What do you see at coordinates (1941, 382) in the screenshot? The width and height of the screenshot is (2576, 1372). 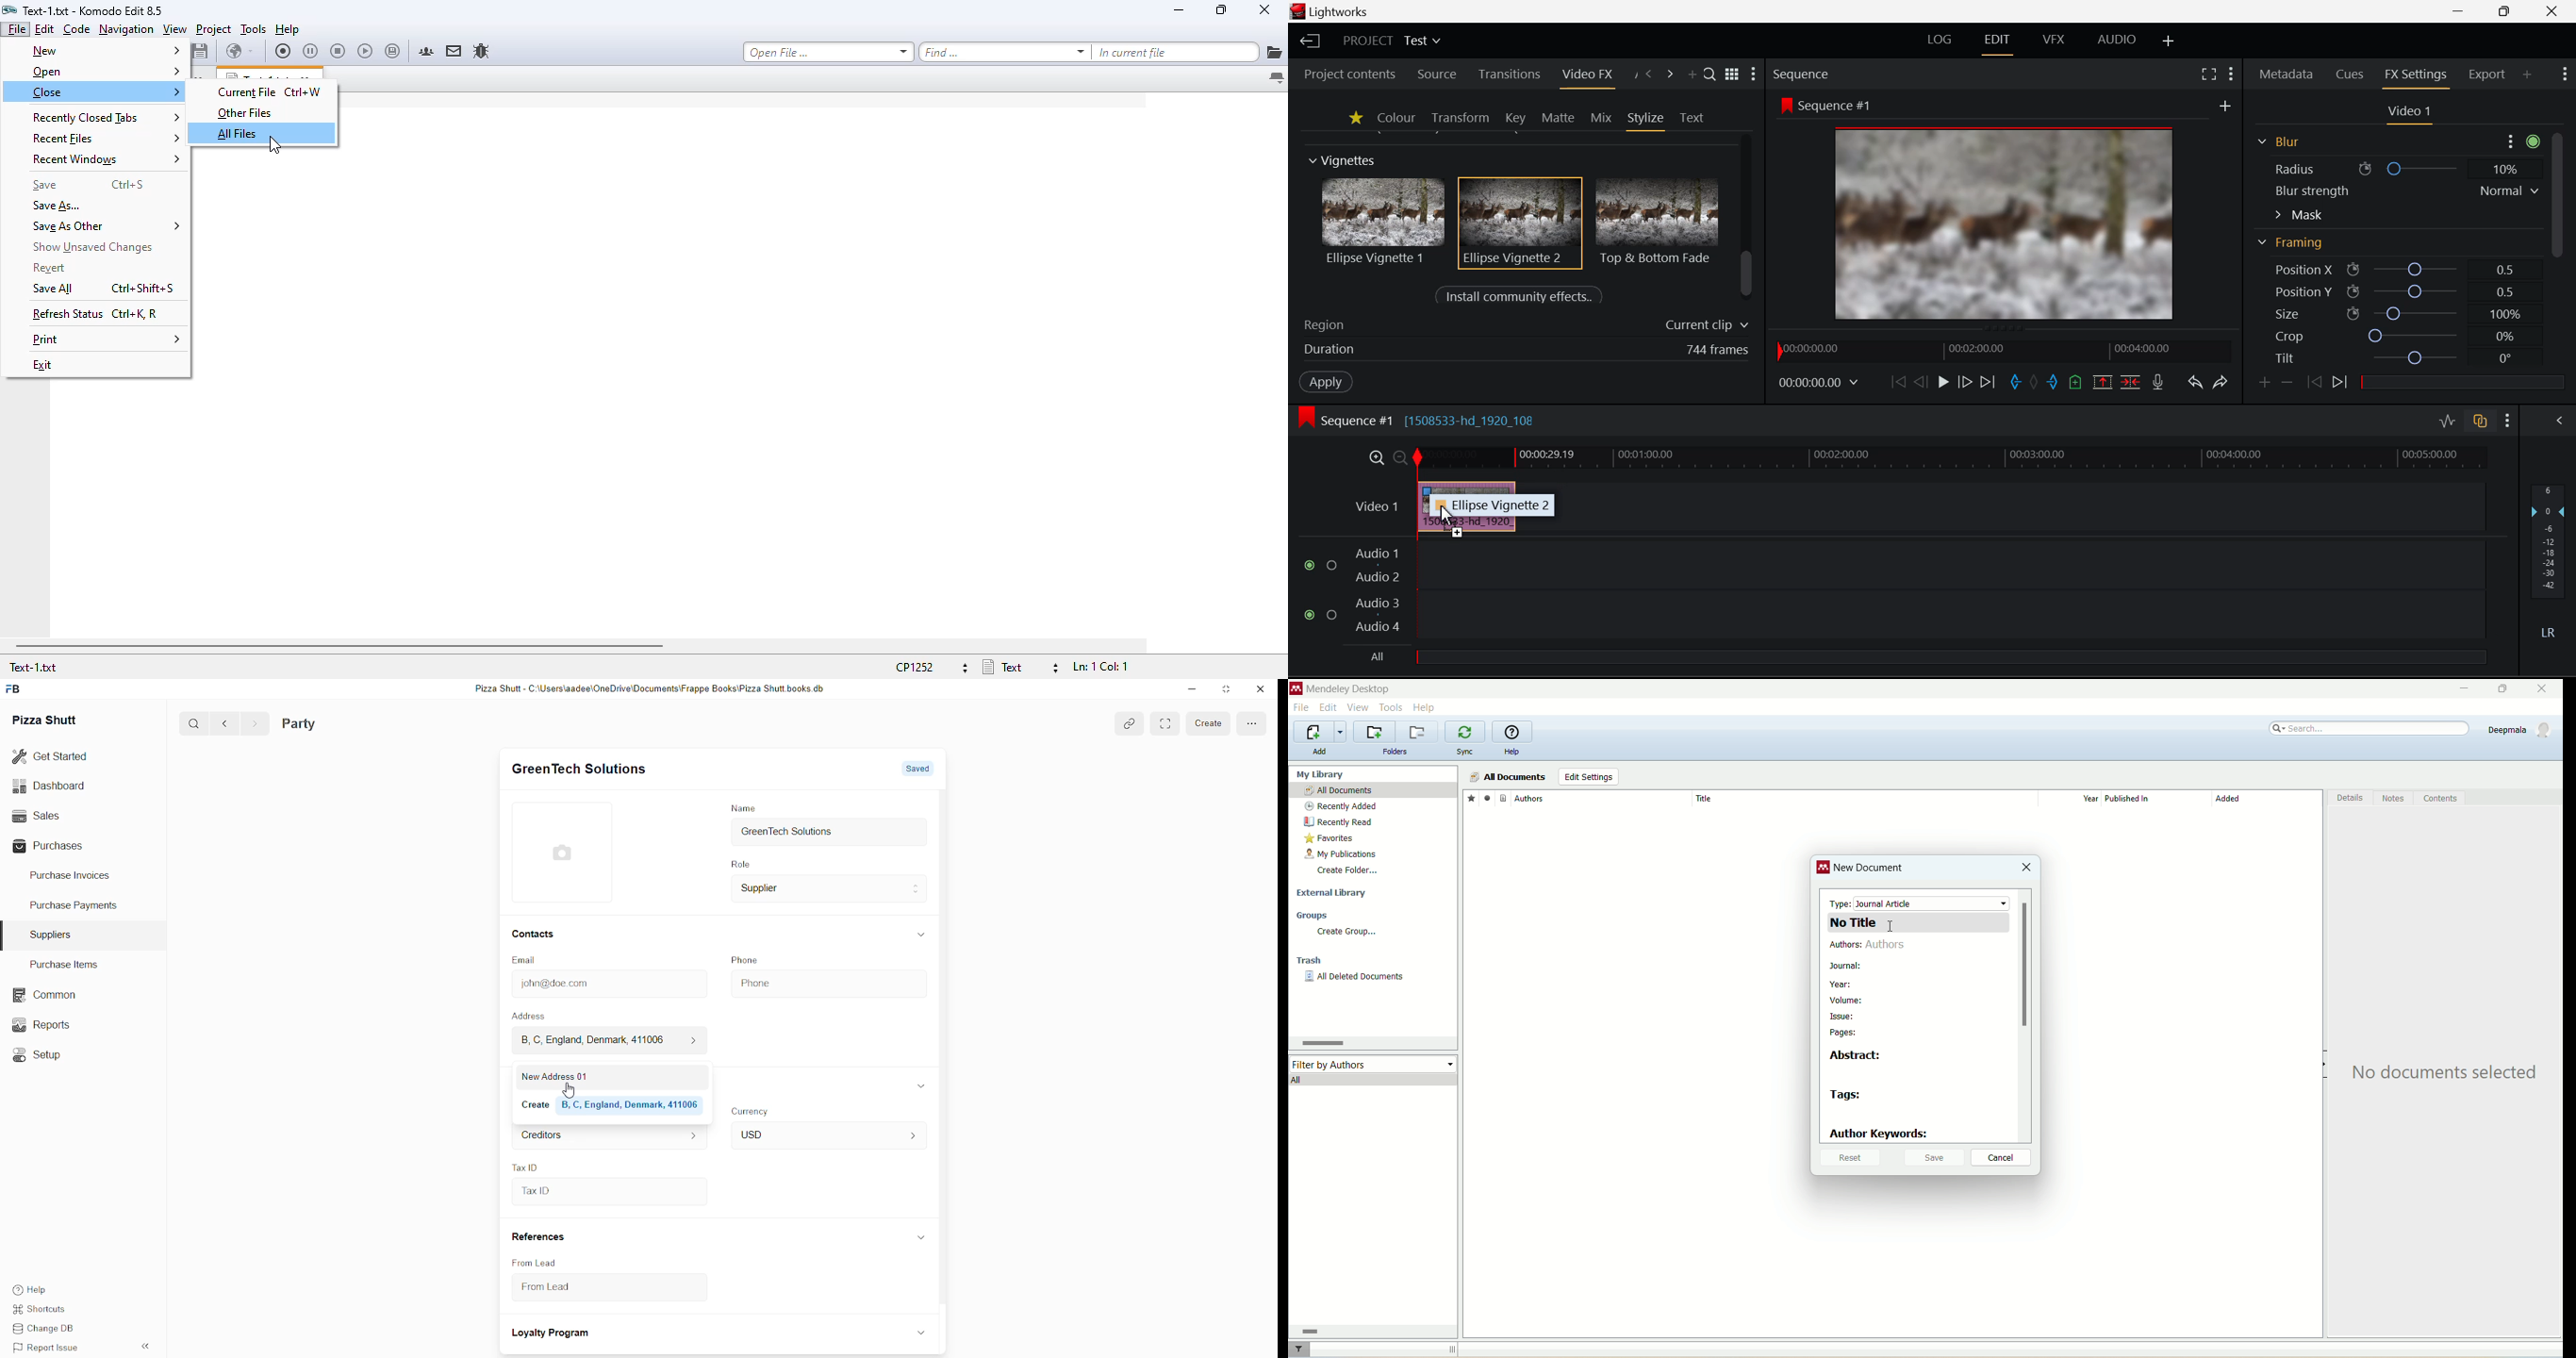 I see `Play` at bounding box center [1941, 382].